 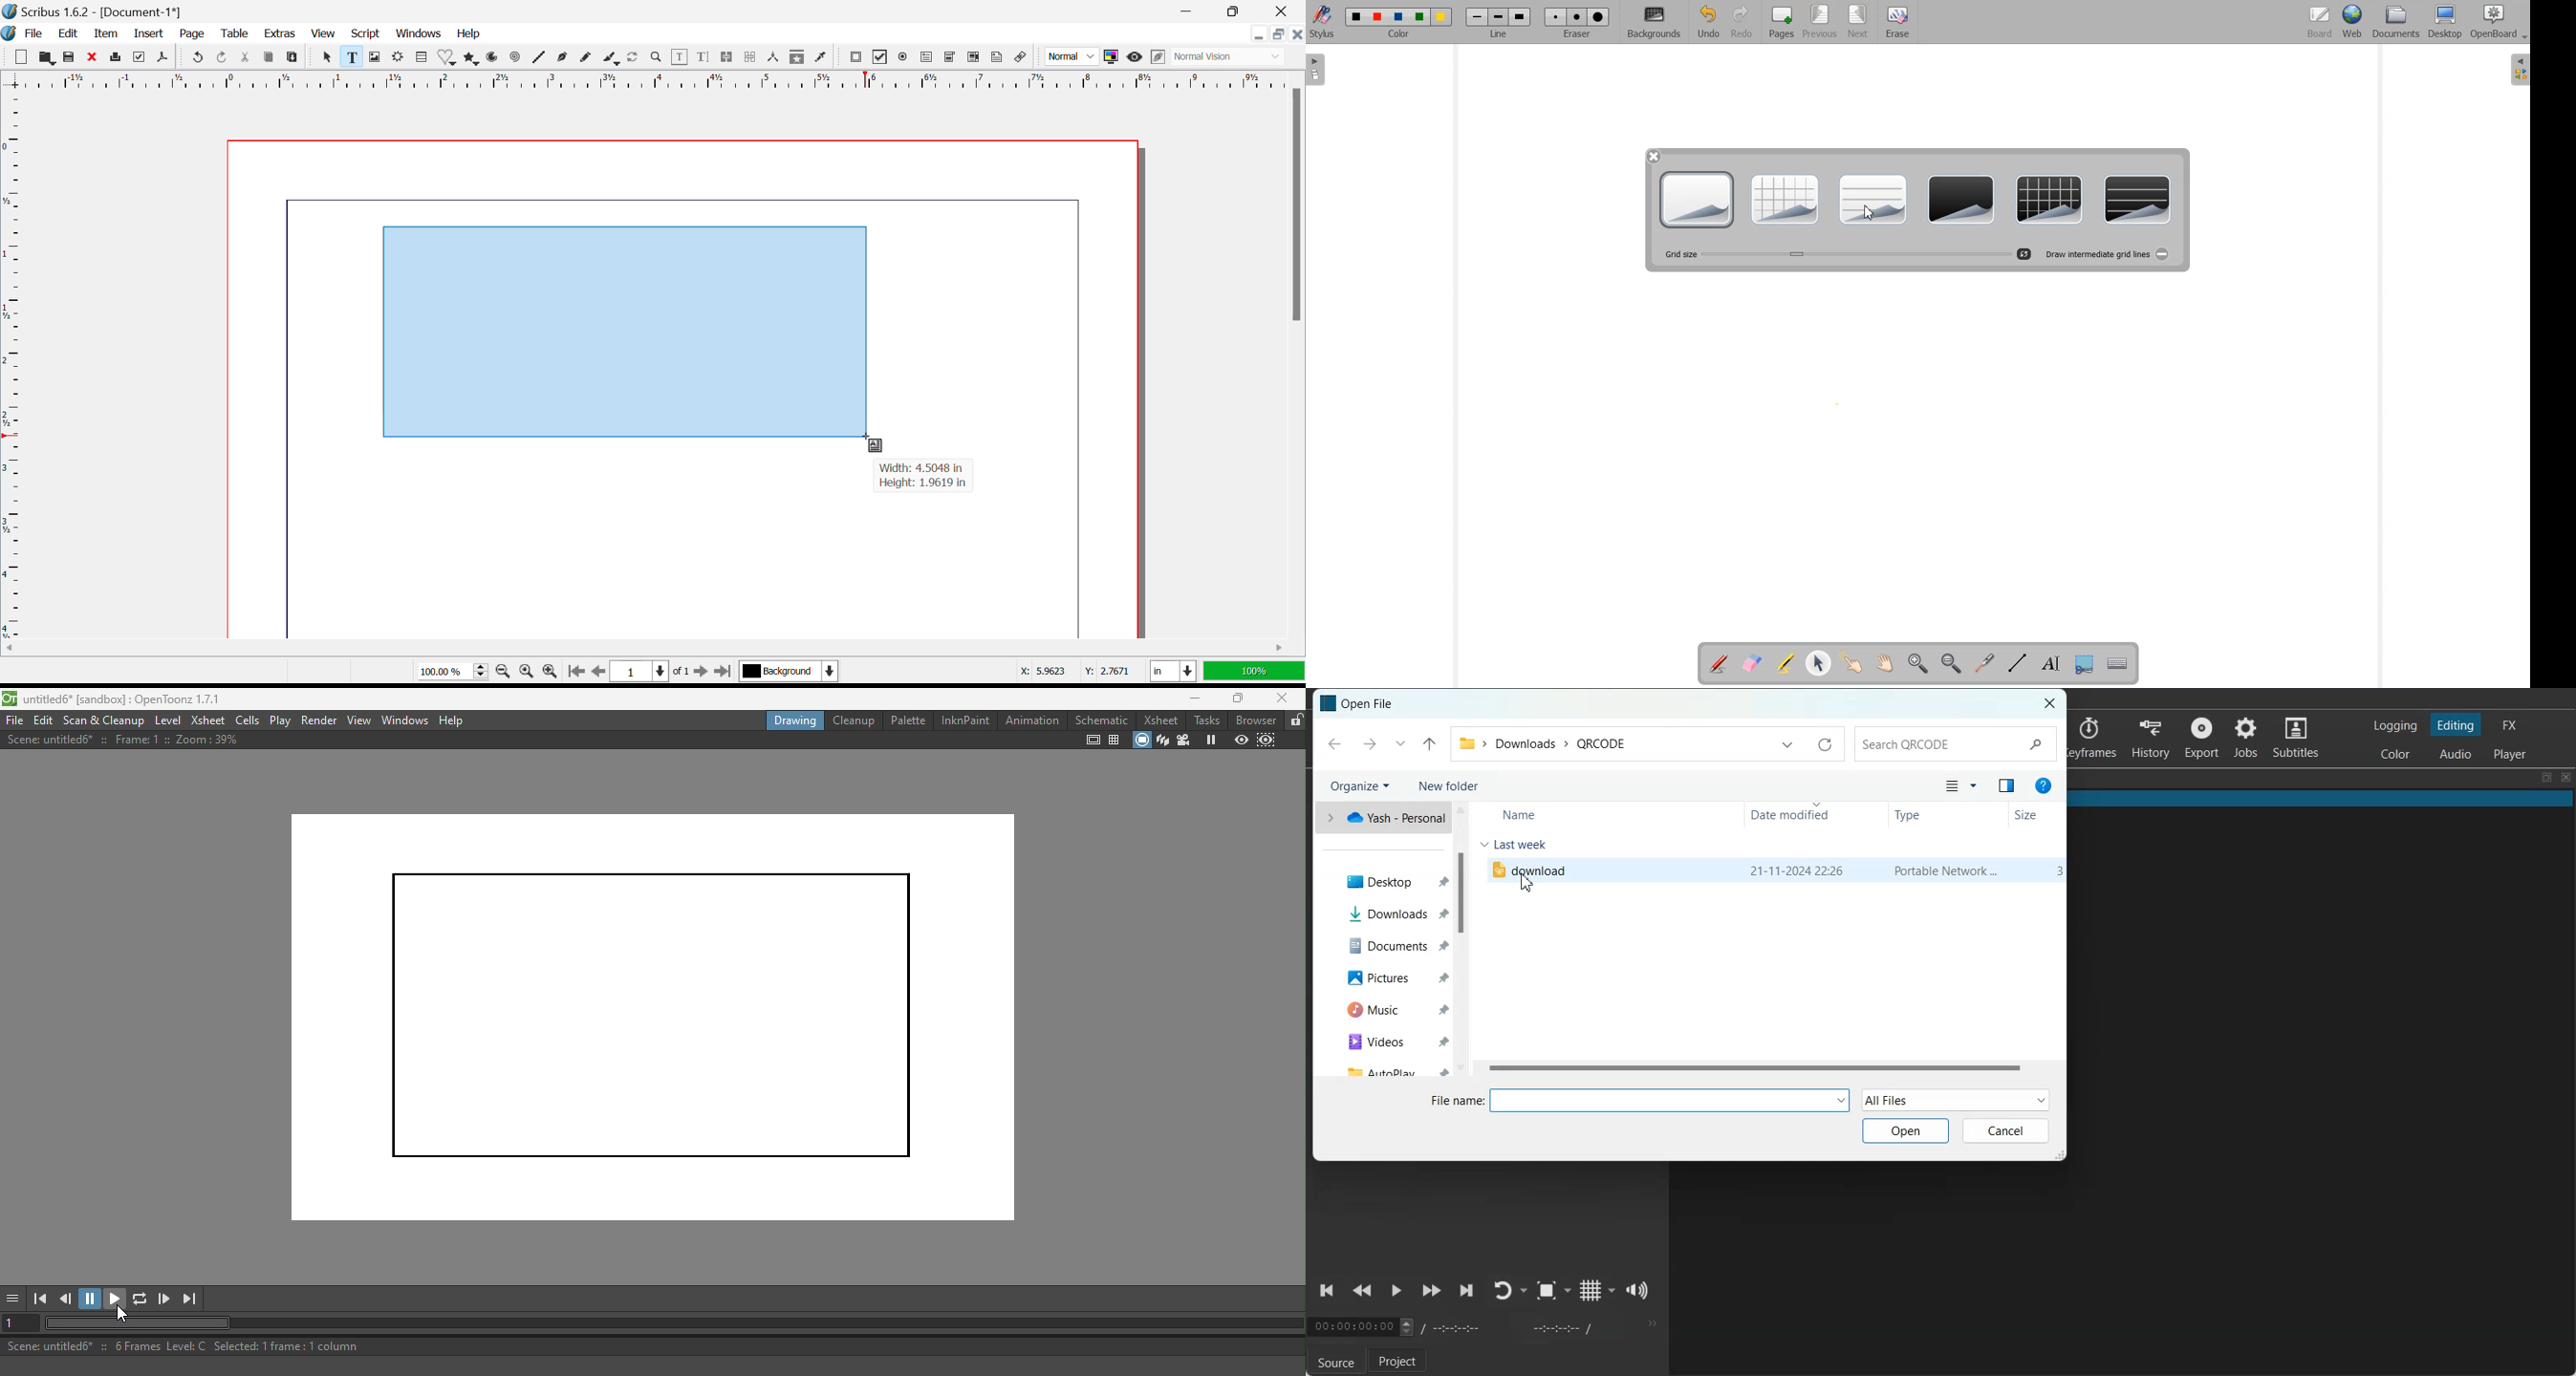 What do you see at coordinates (2395, 726) in the screenshot?
I see `Switching to Logging Layout` at bounding box center [2395, 726].